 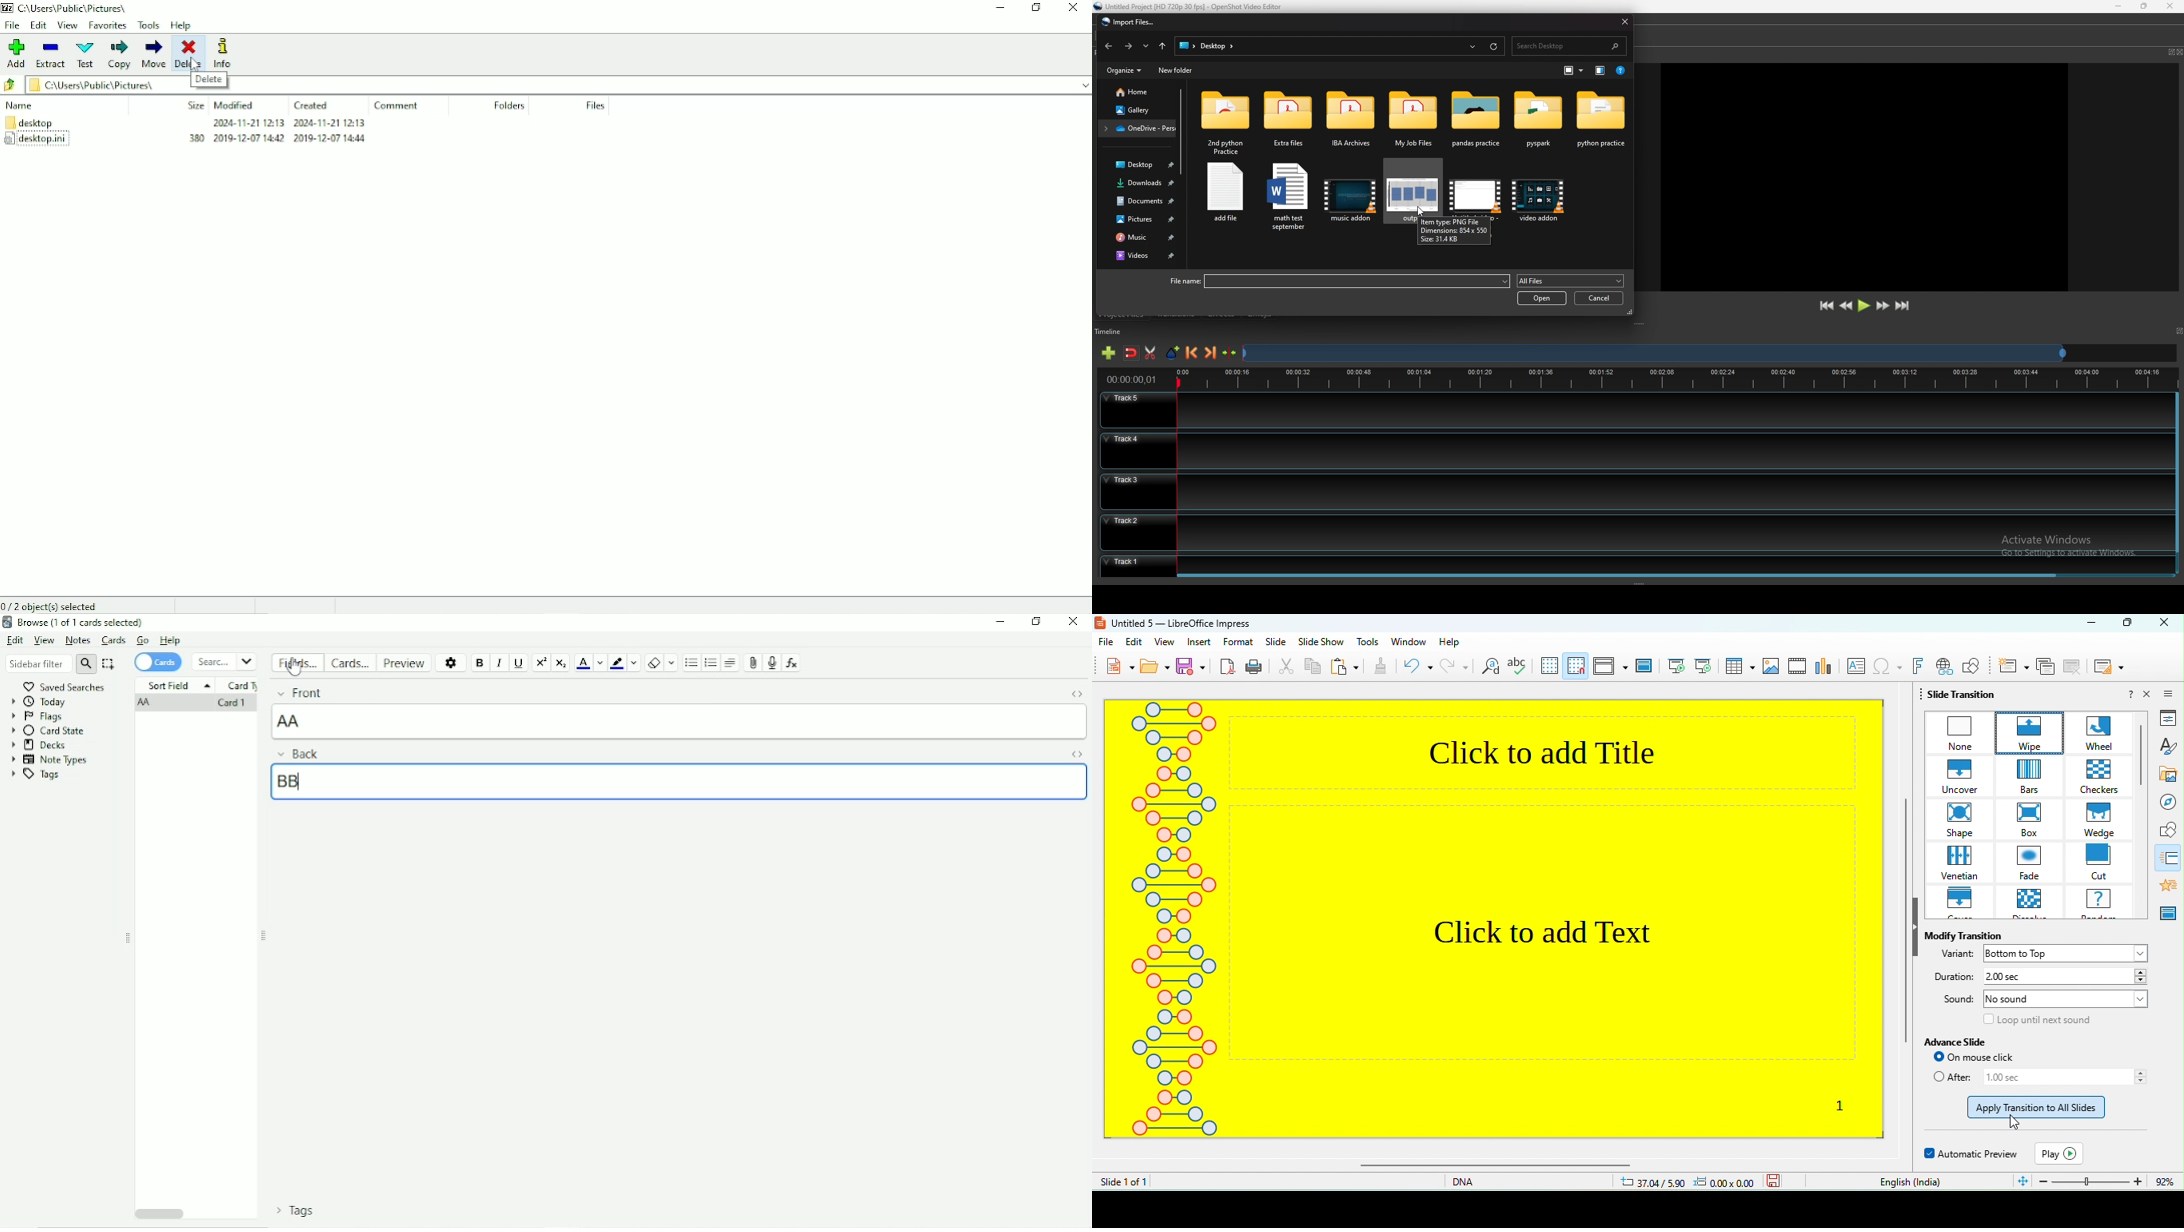 I want to click on bottom to up, so click(x=2069, y=953).